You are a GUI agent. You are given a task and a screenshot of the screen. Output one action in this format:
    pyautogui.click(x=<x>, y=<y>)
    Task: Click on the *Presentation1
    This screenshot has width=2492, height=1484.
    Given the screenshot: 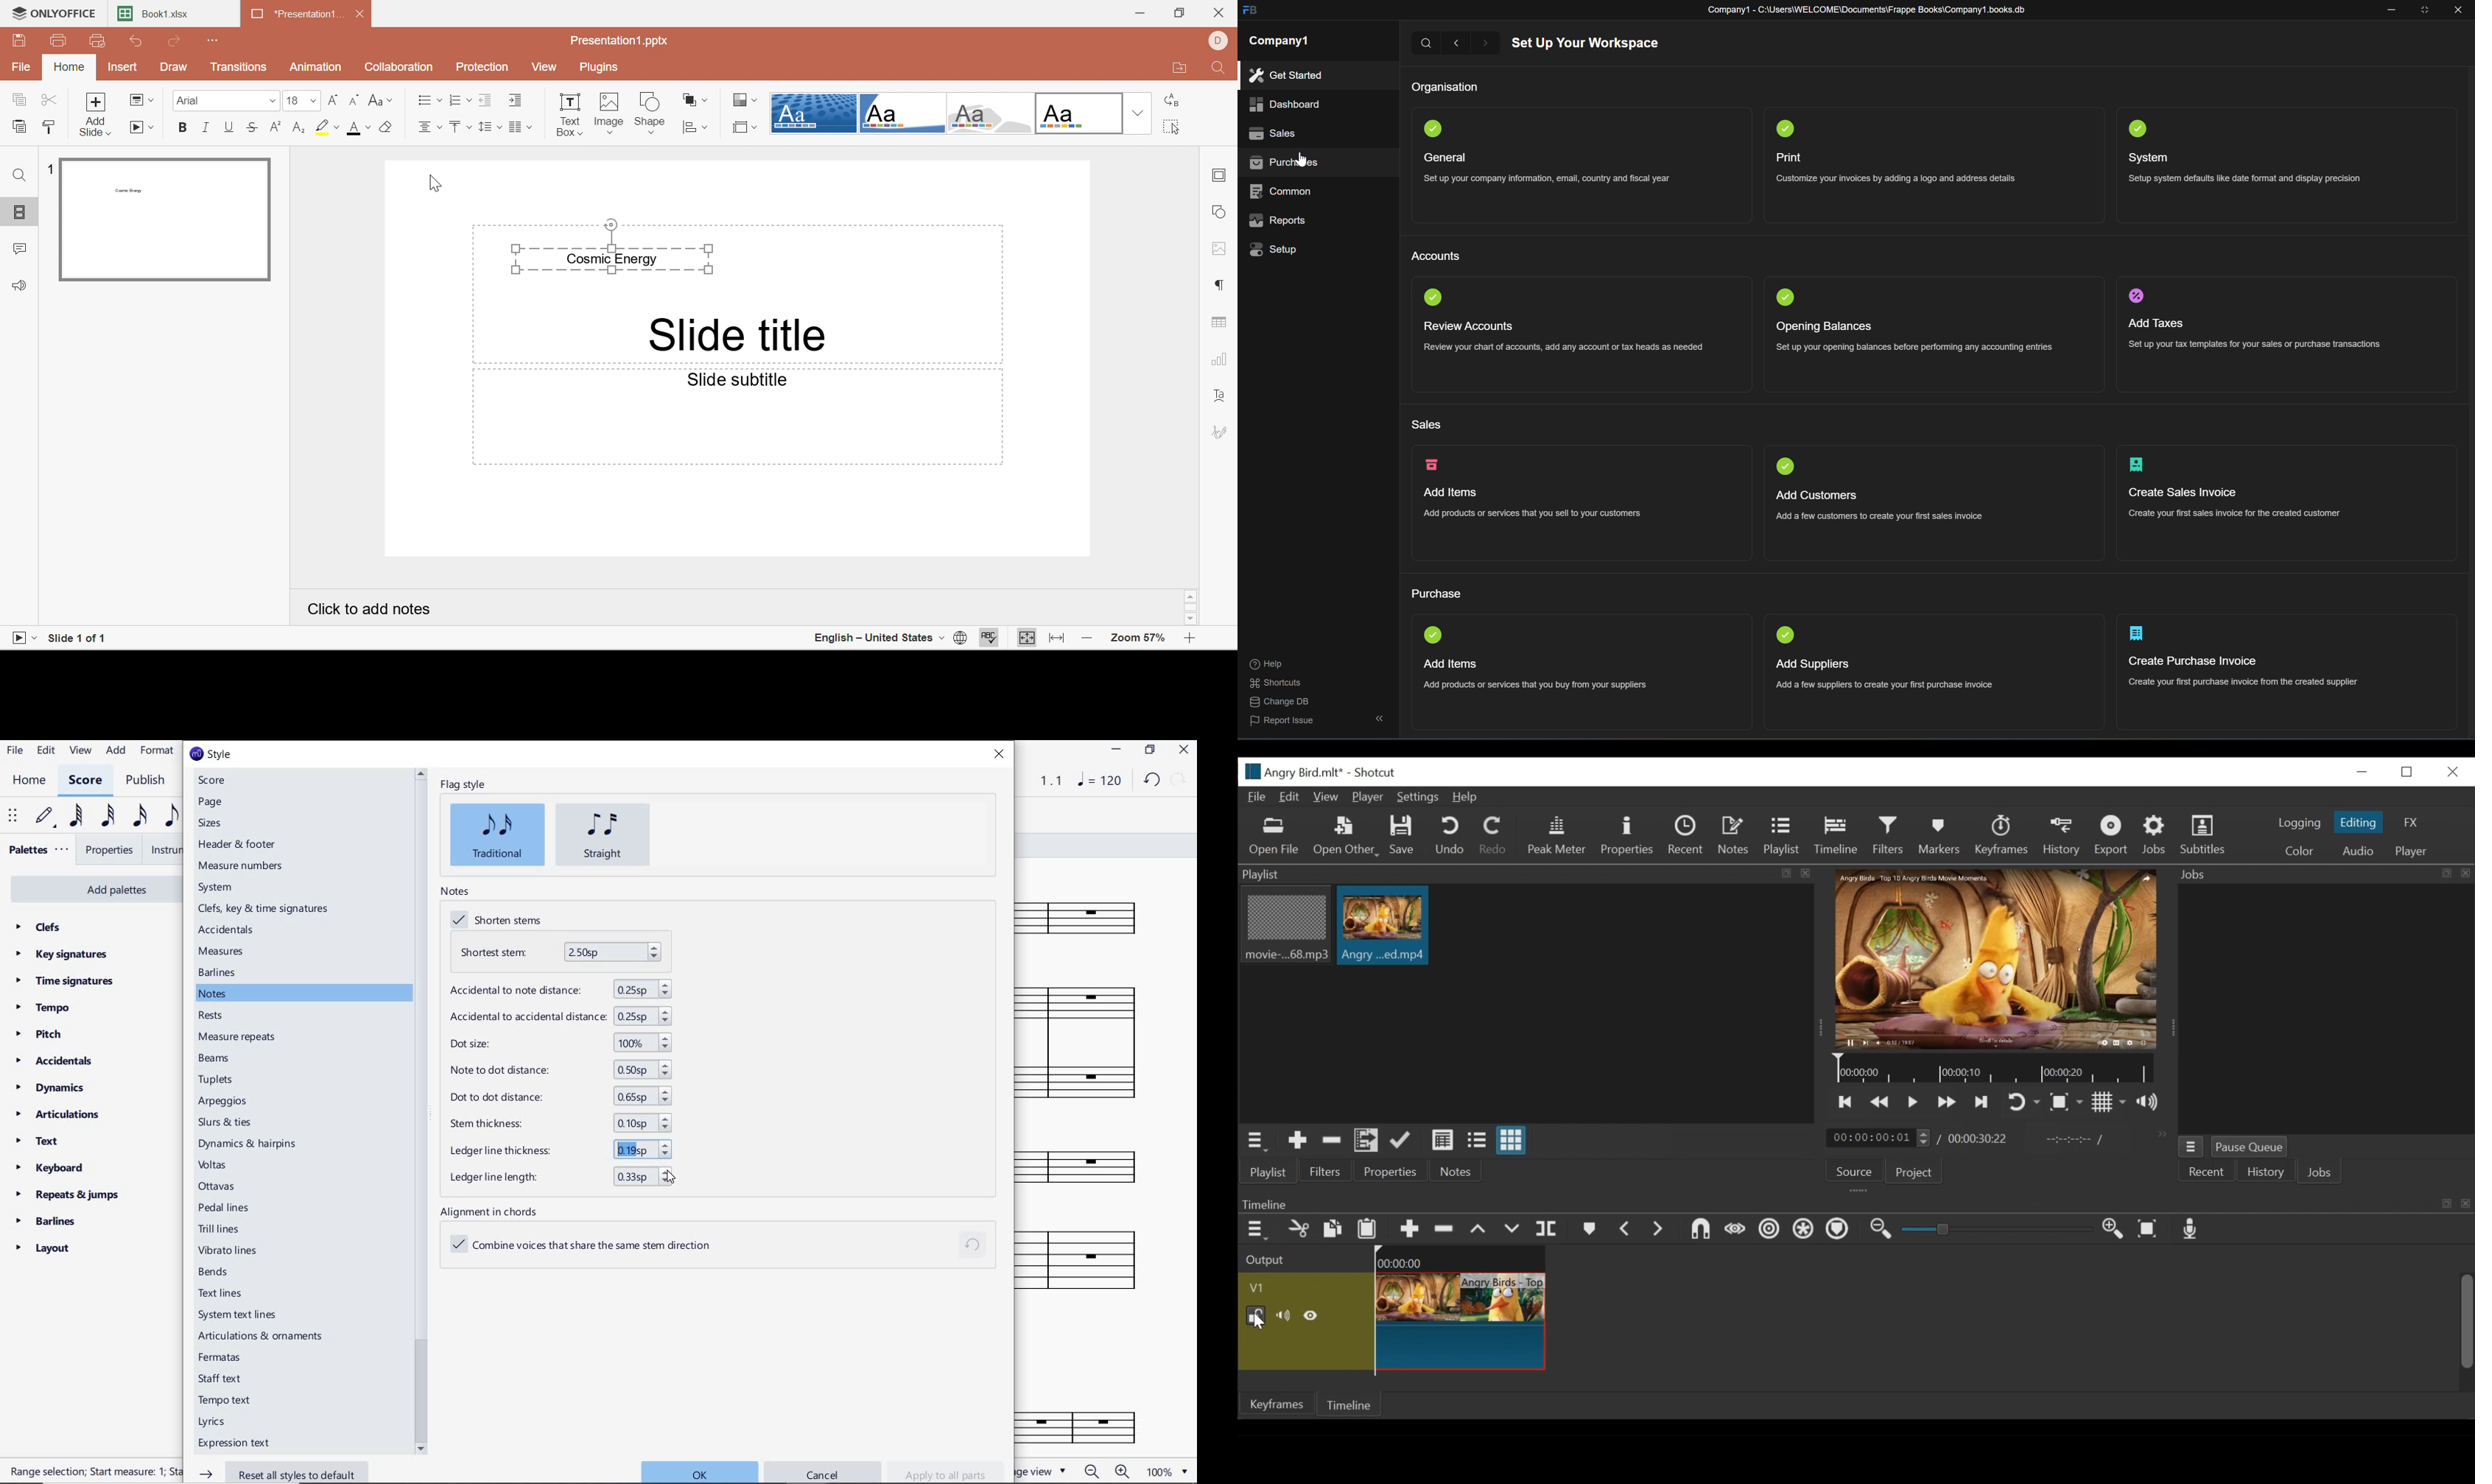 What is the action you would take?
    pyautogui.click(x=298, y=16)
    